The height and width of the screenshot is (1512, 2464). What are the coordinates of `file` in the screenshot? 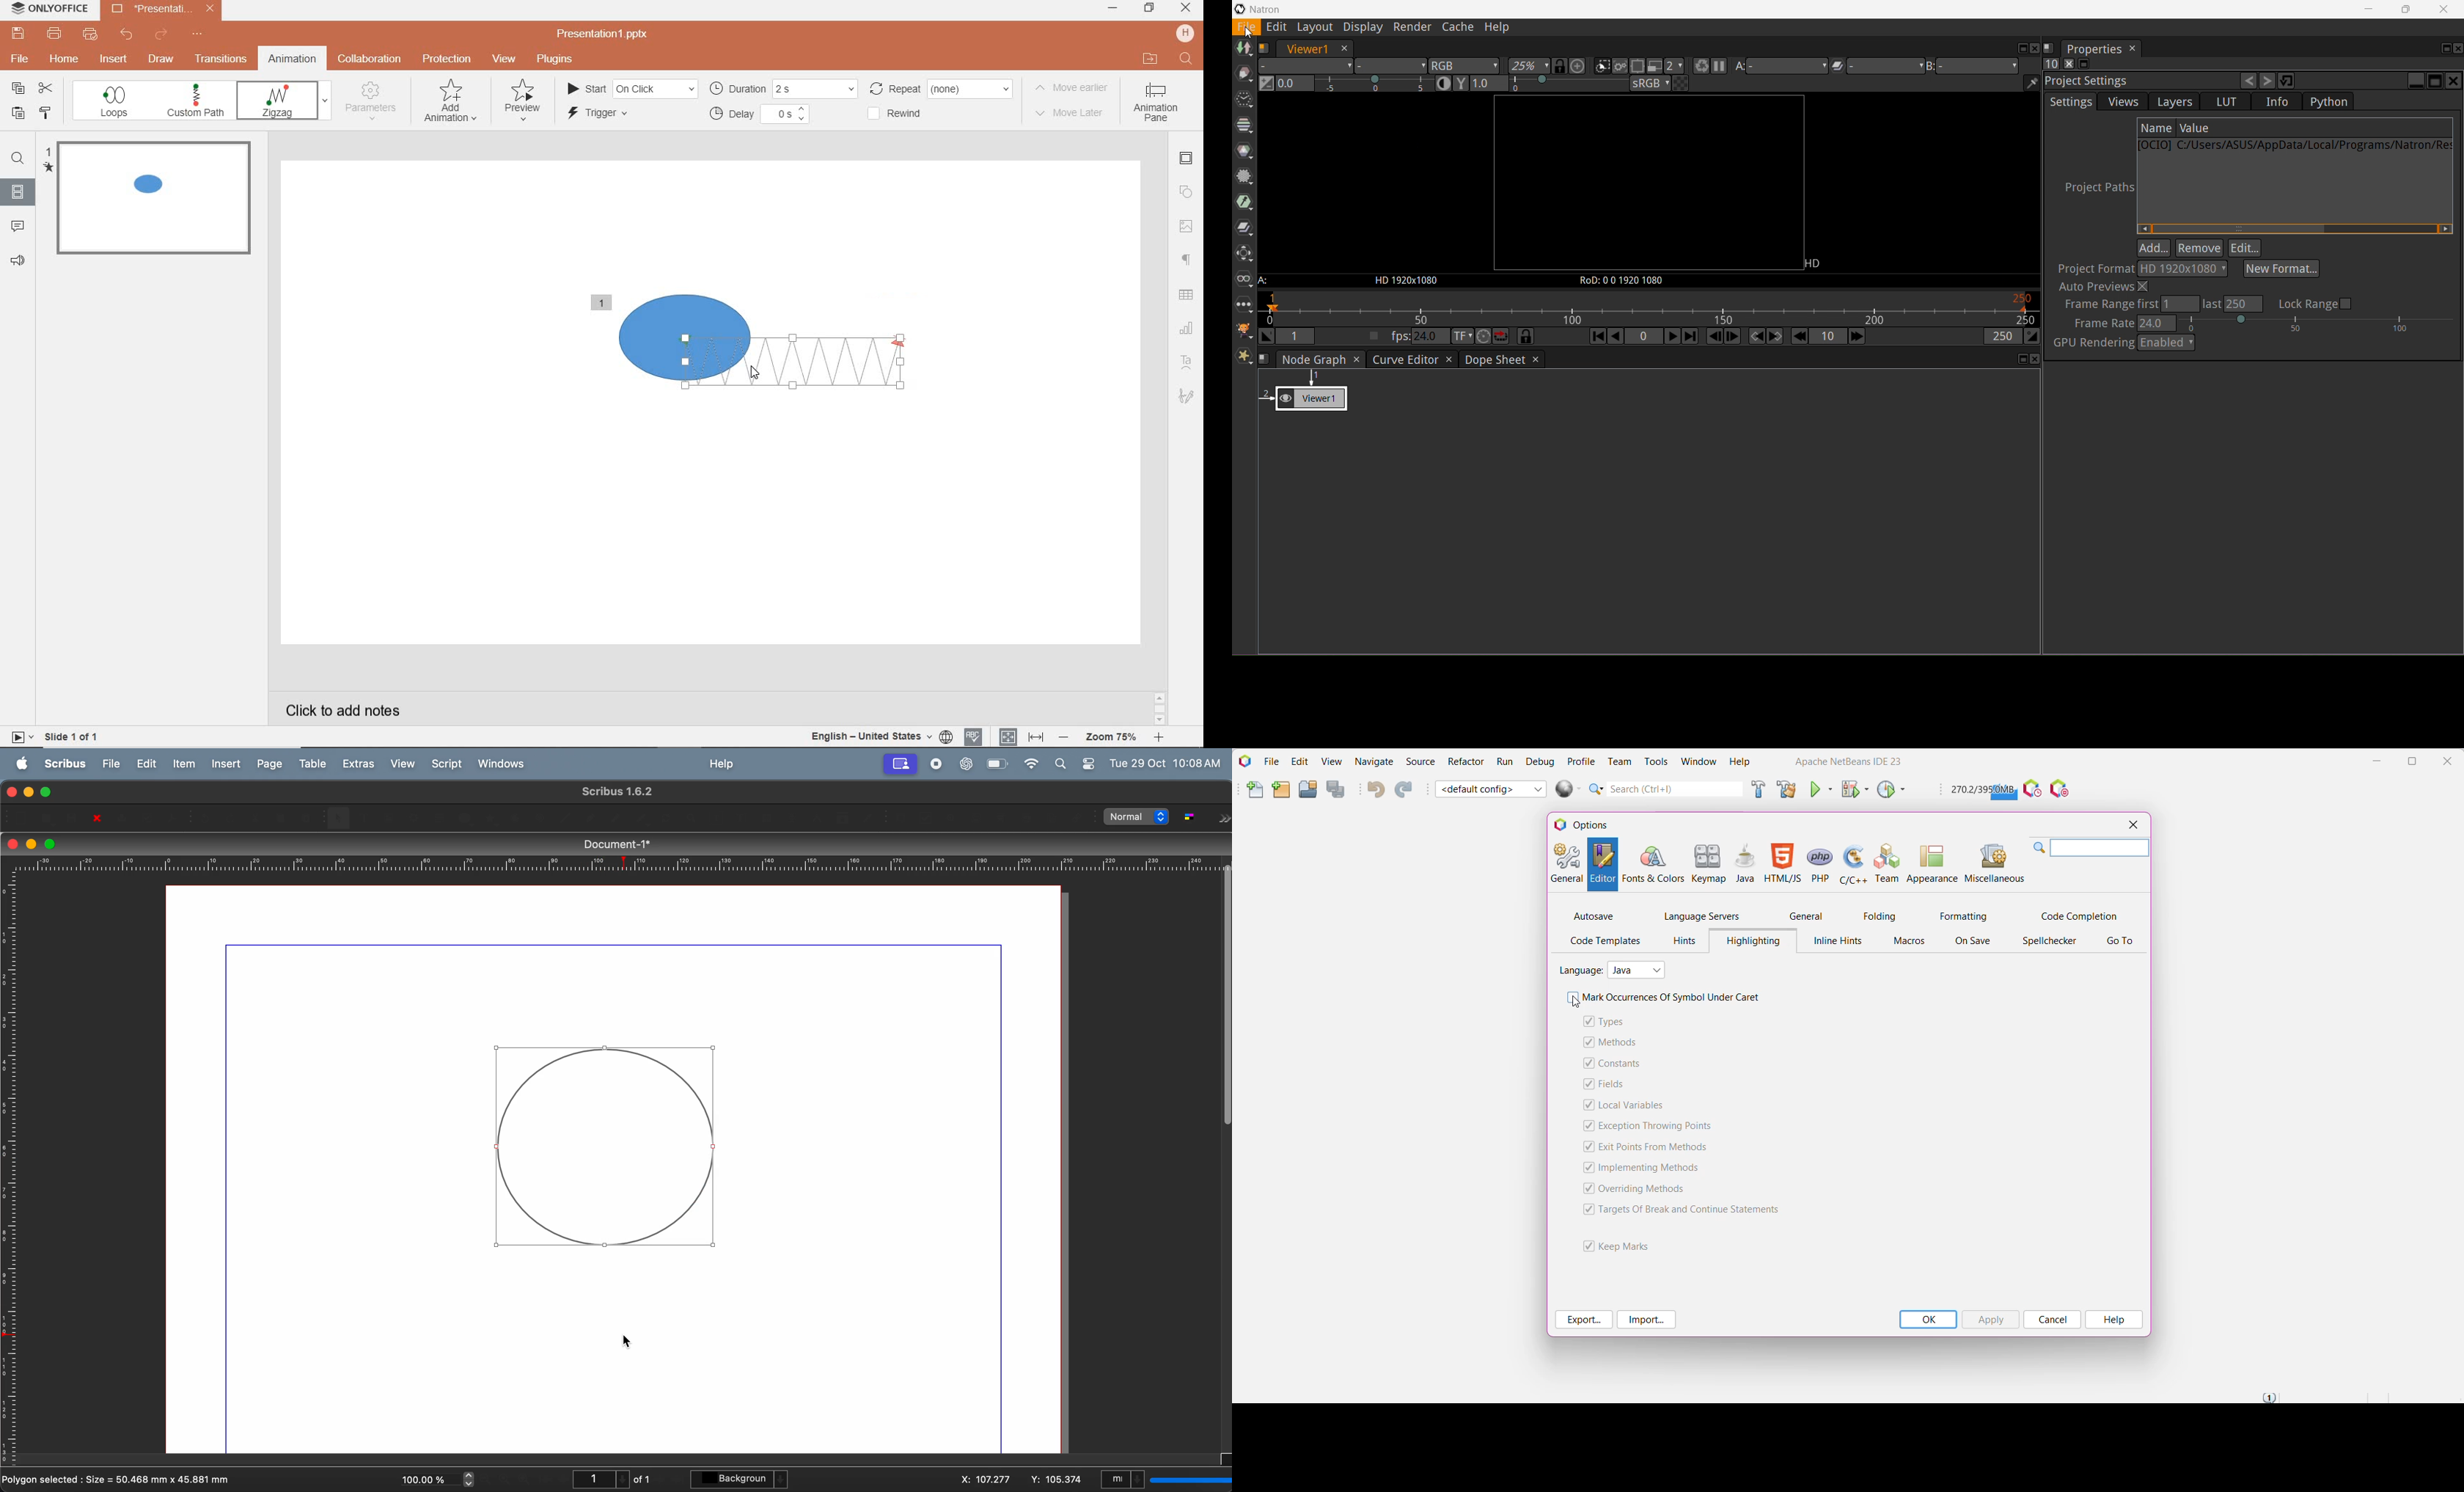 It's located at (18, 61).